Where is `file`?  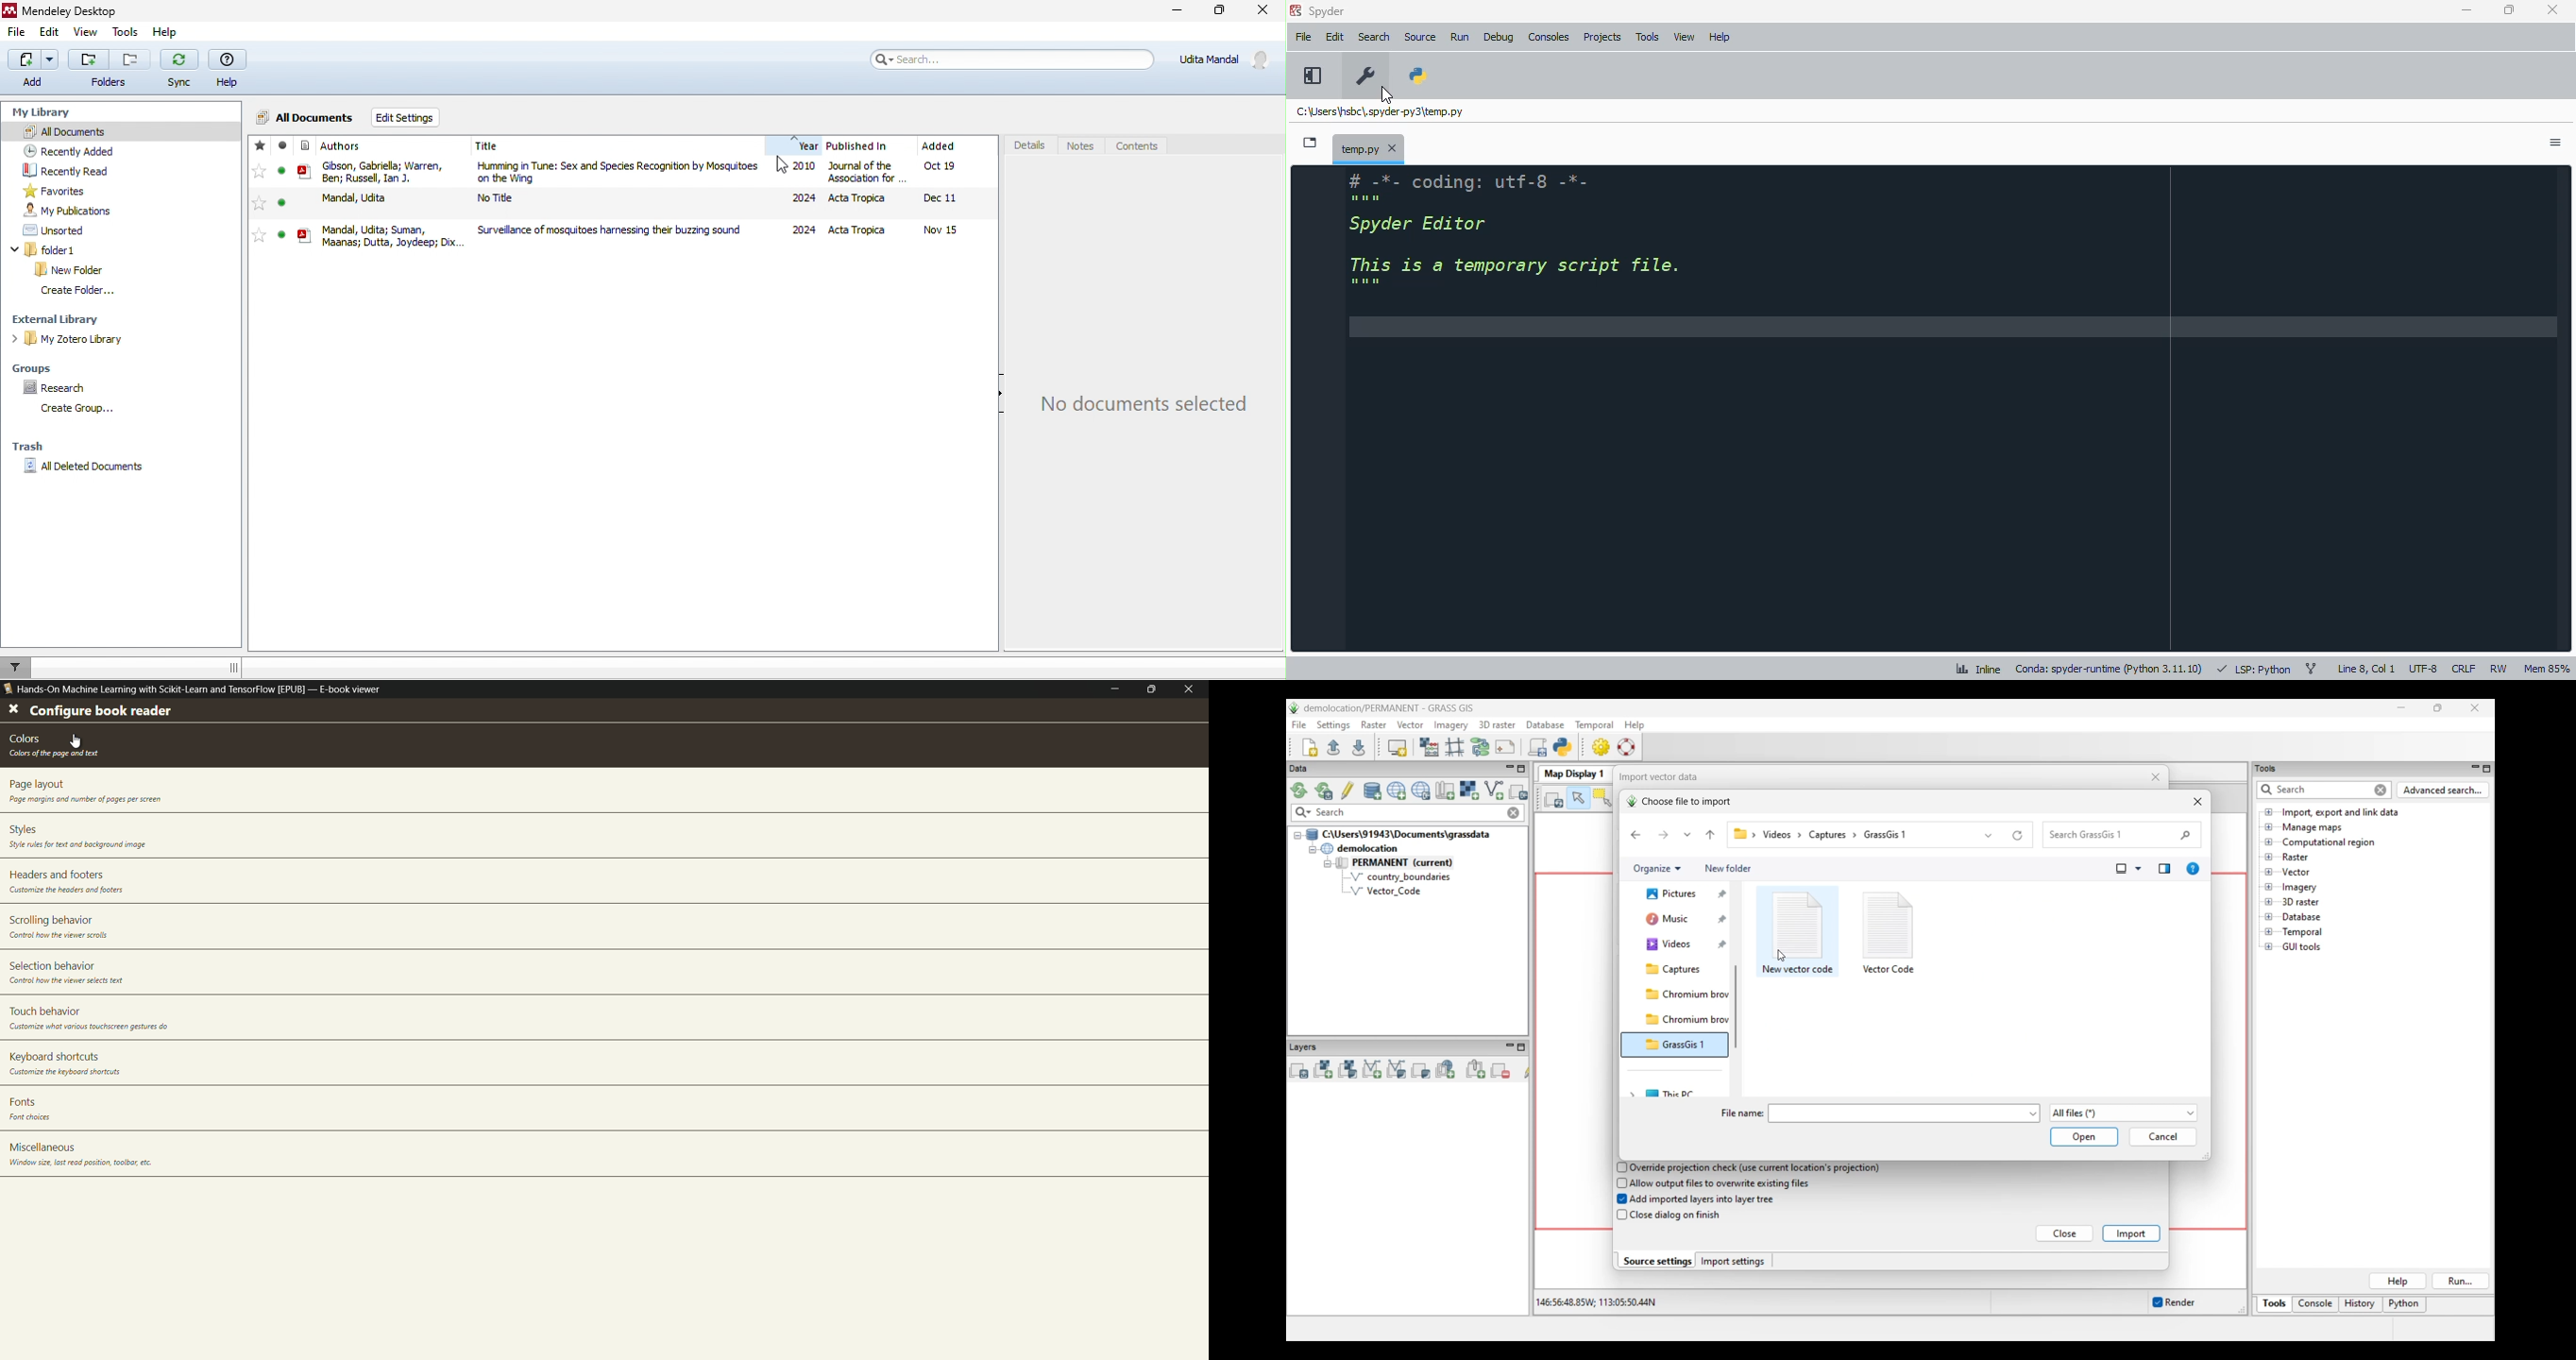 file is located at coordinates (1304, 37).